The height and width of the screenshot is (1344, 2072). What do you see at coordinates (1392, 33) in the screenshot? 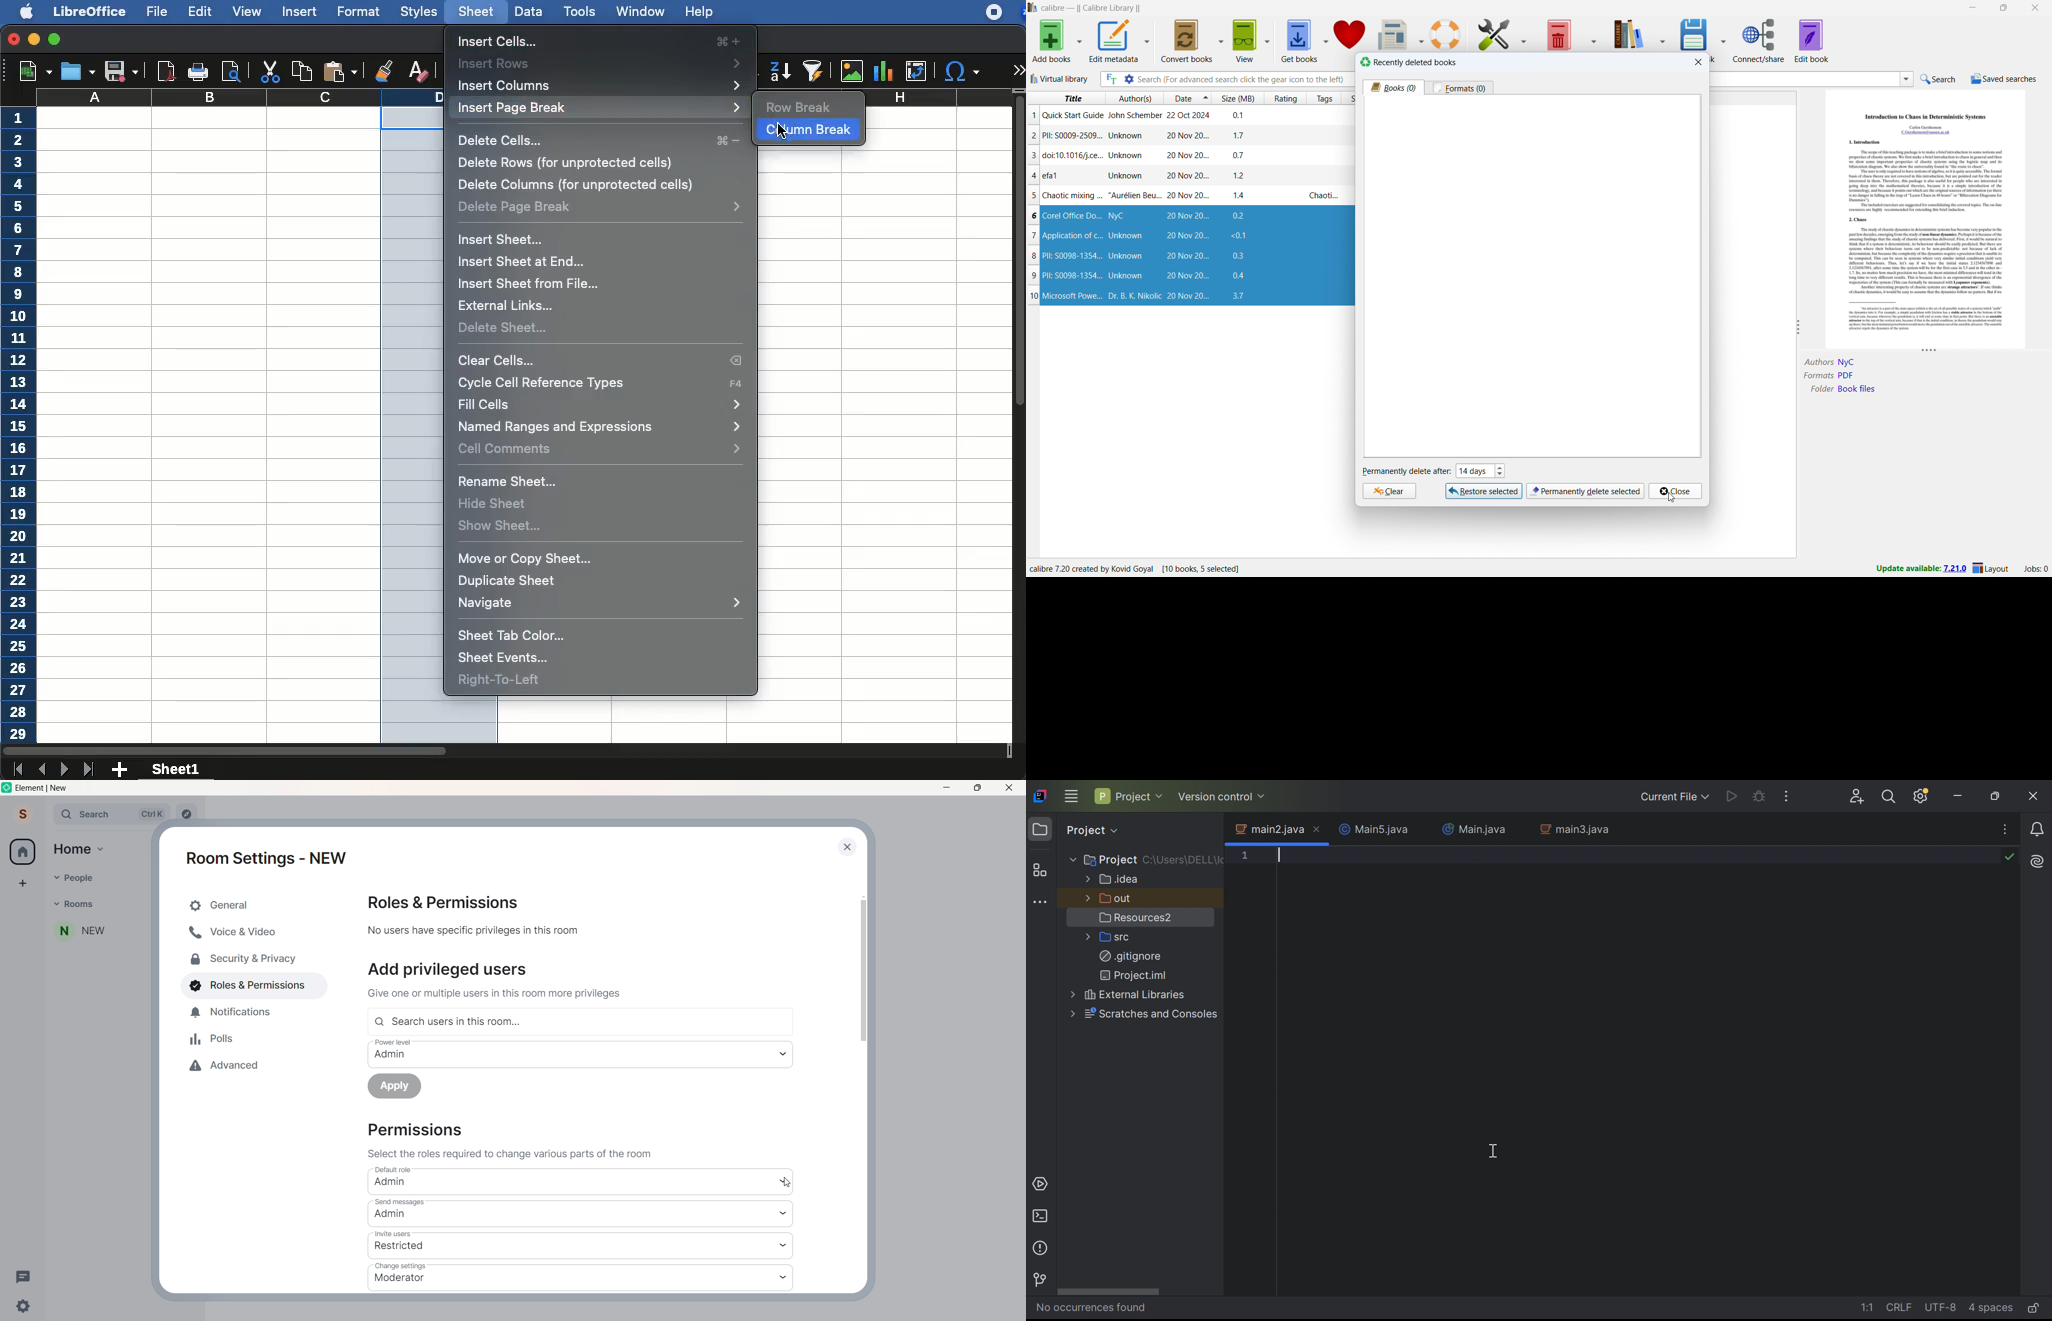
I see `fetch news` at bounding box center [1392, 33].